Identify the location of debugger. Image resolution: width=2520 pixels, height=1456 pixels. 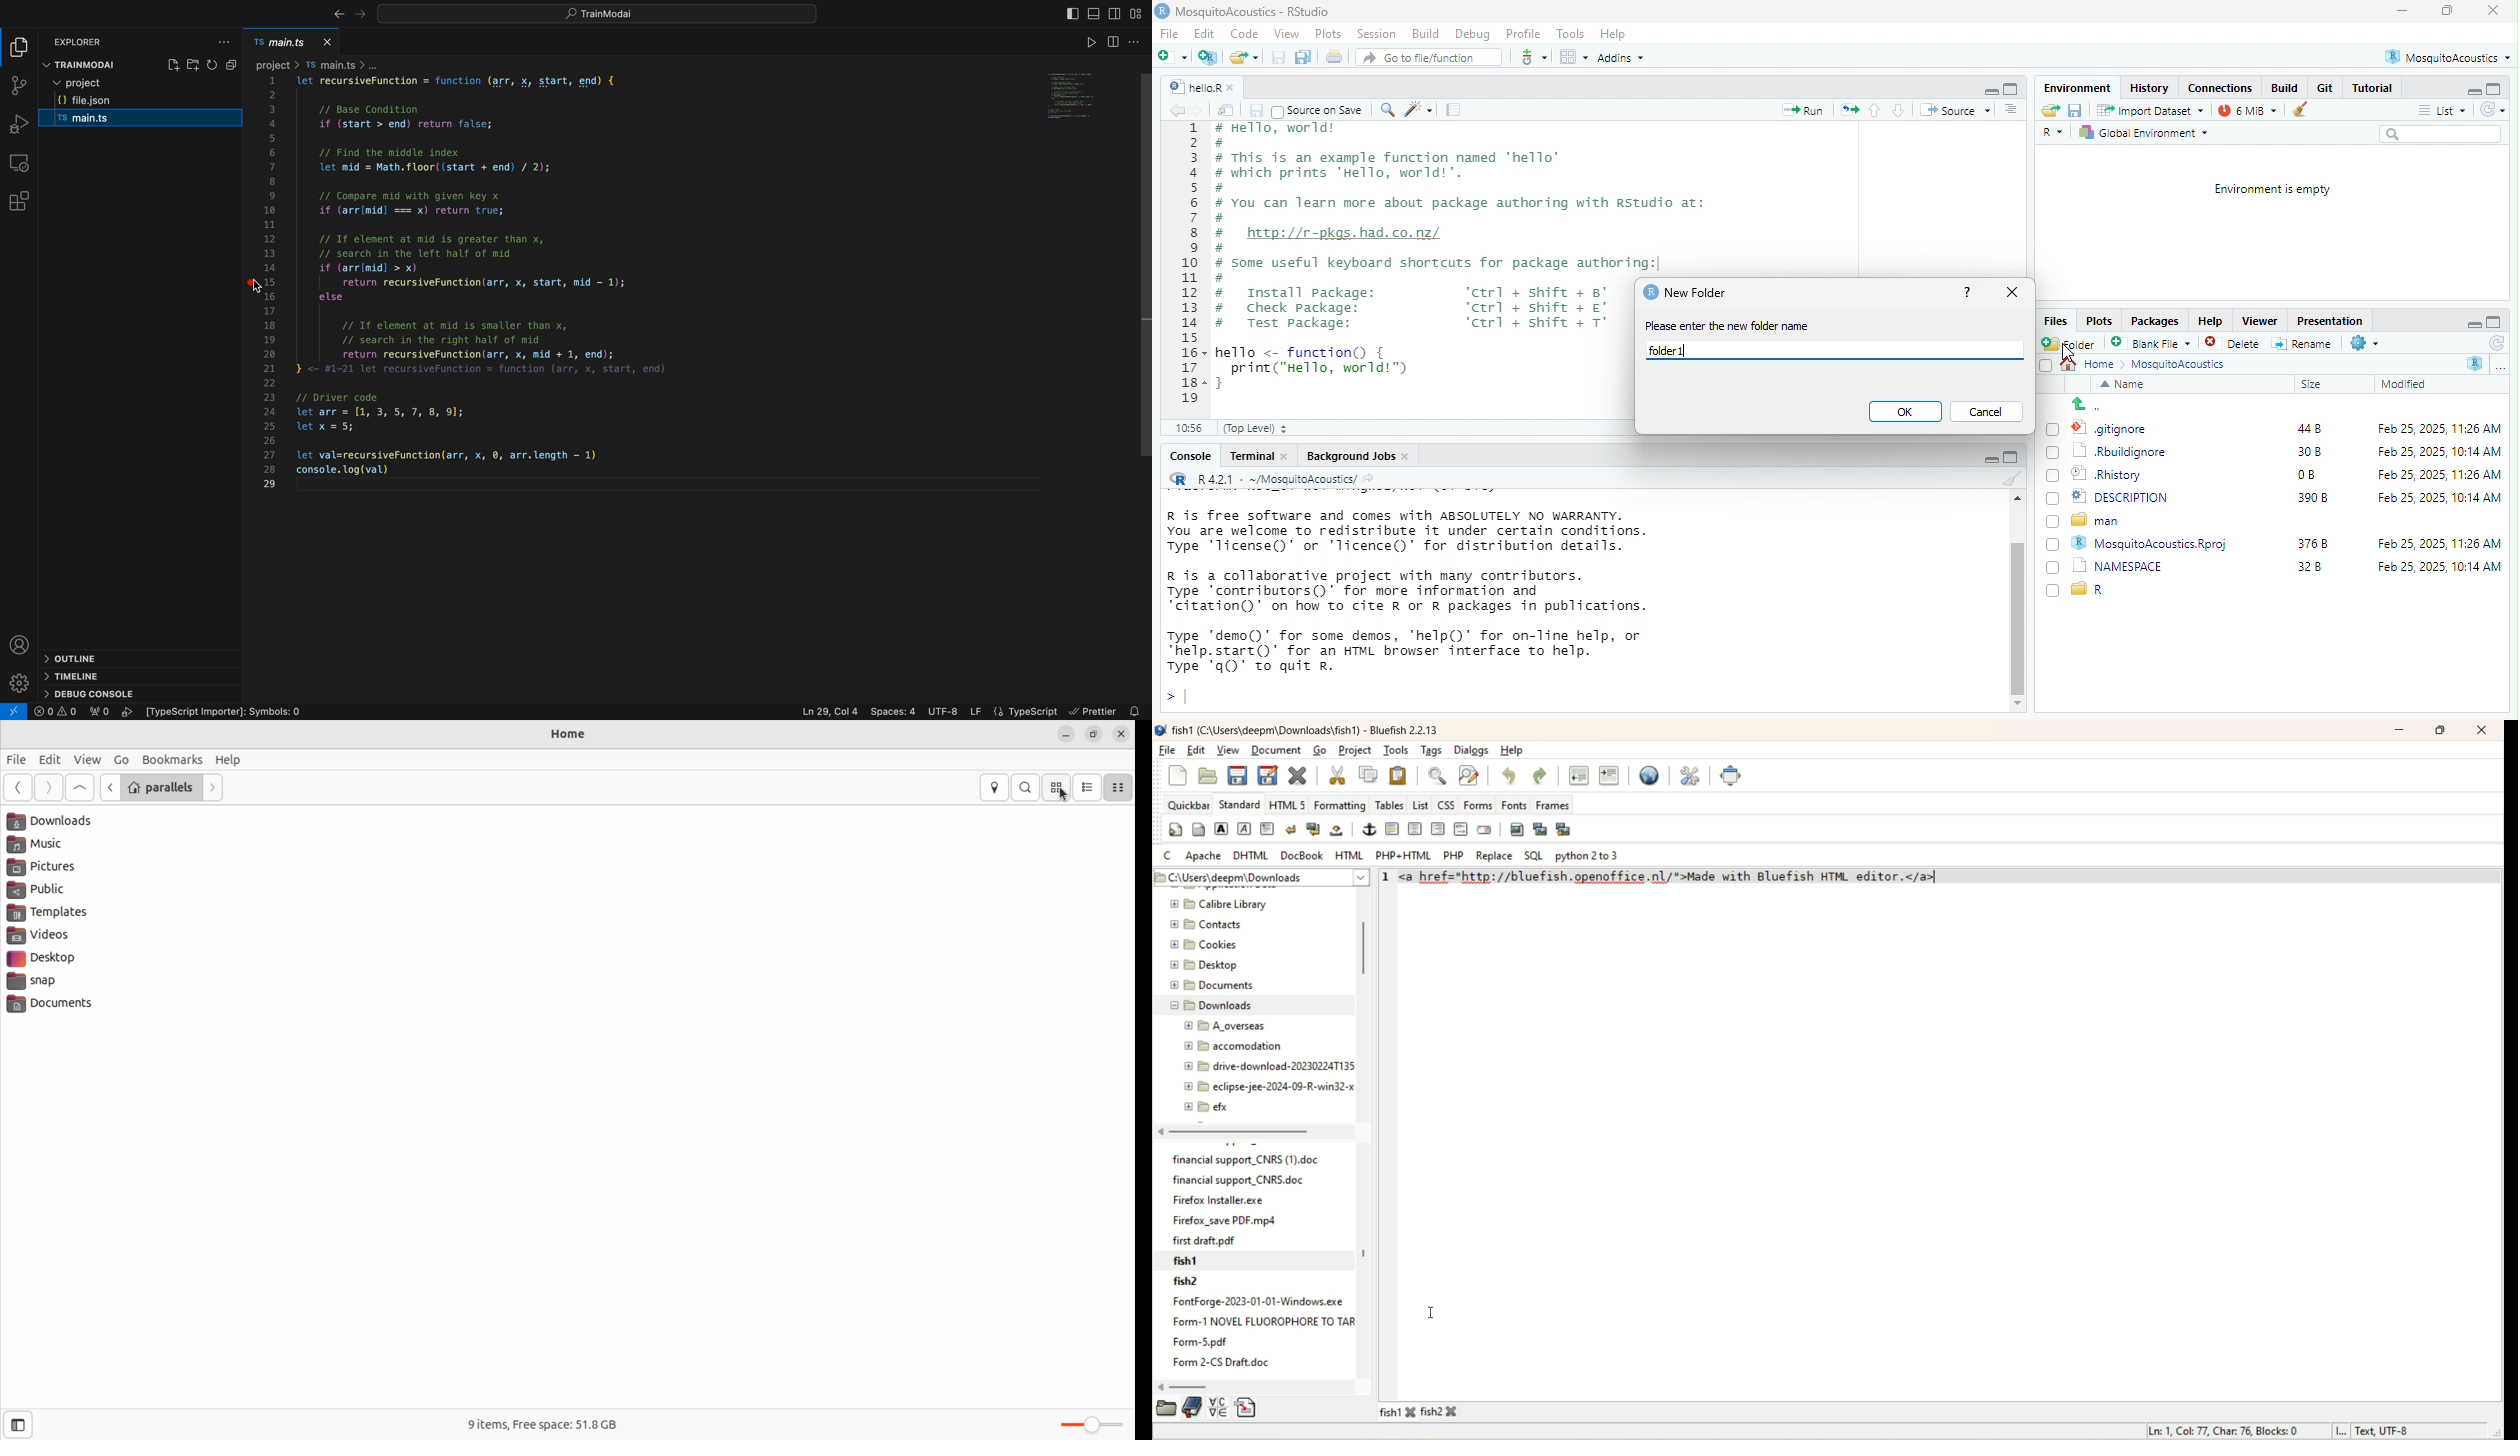
(21, 123).